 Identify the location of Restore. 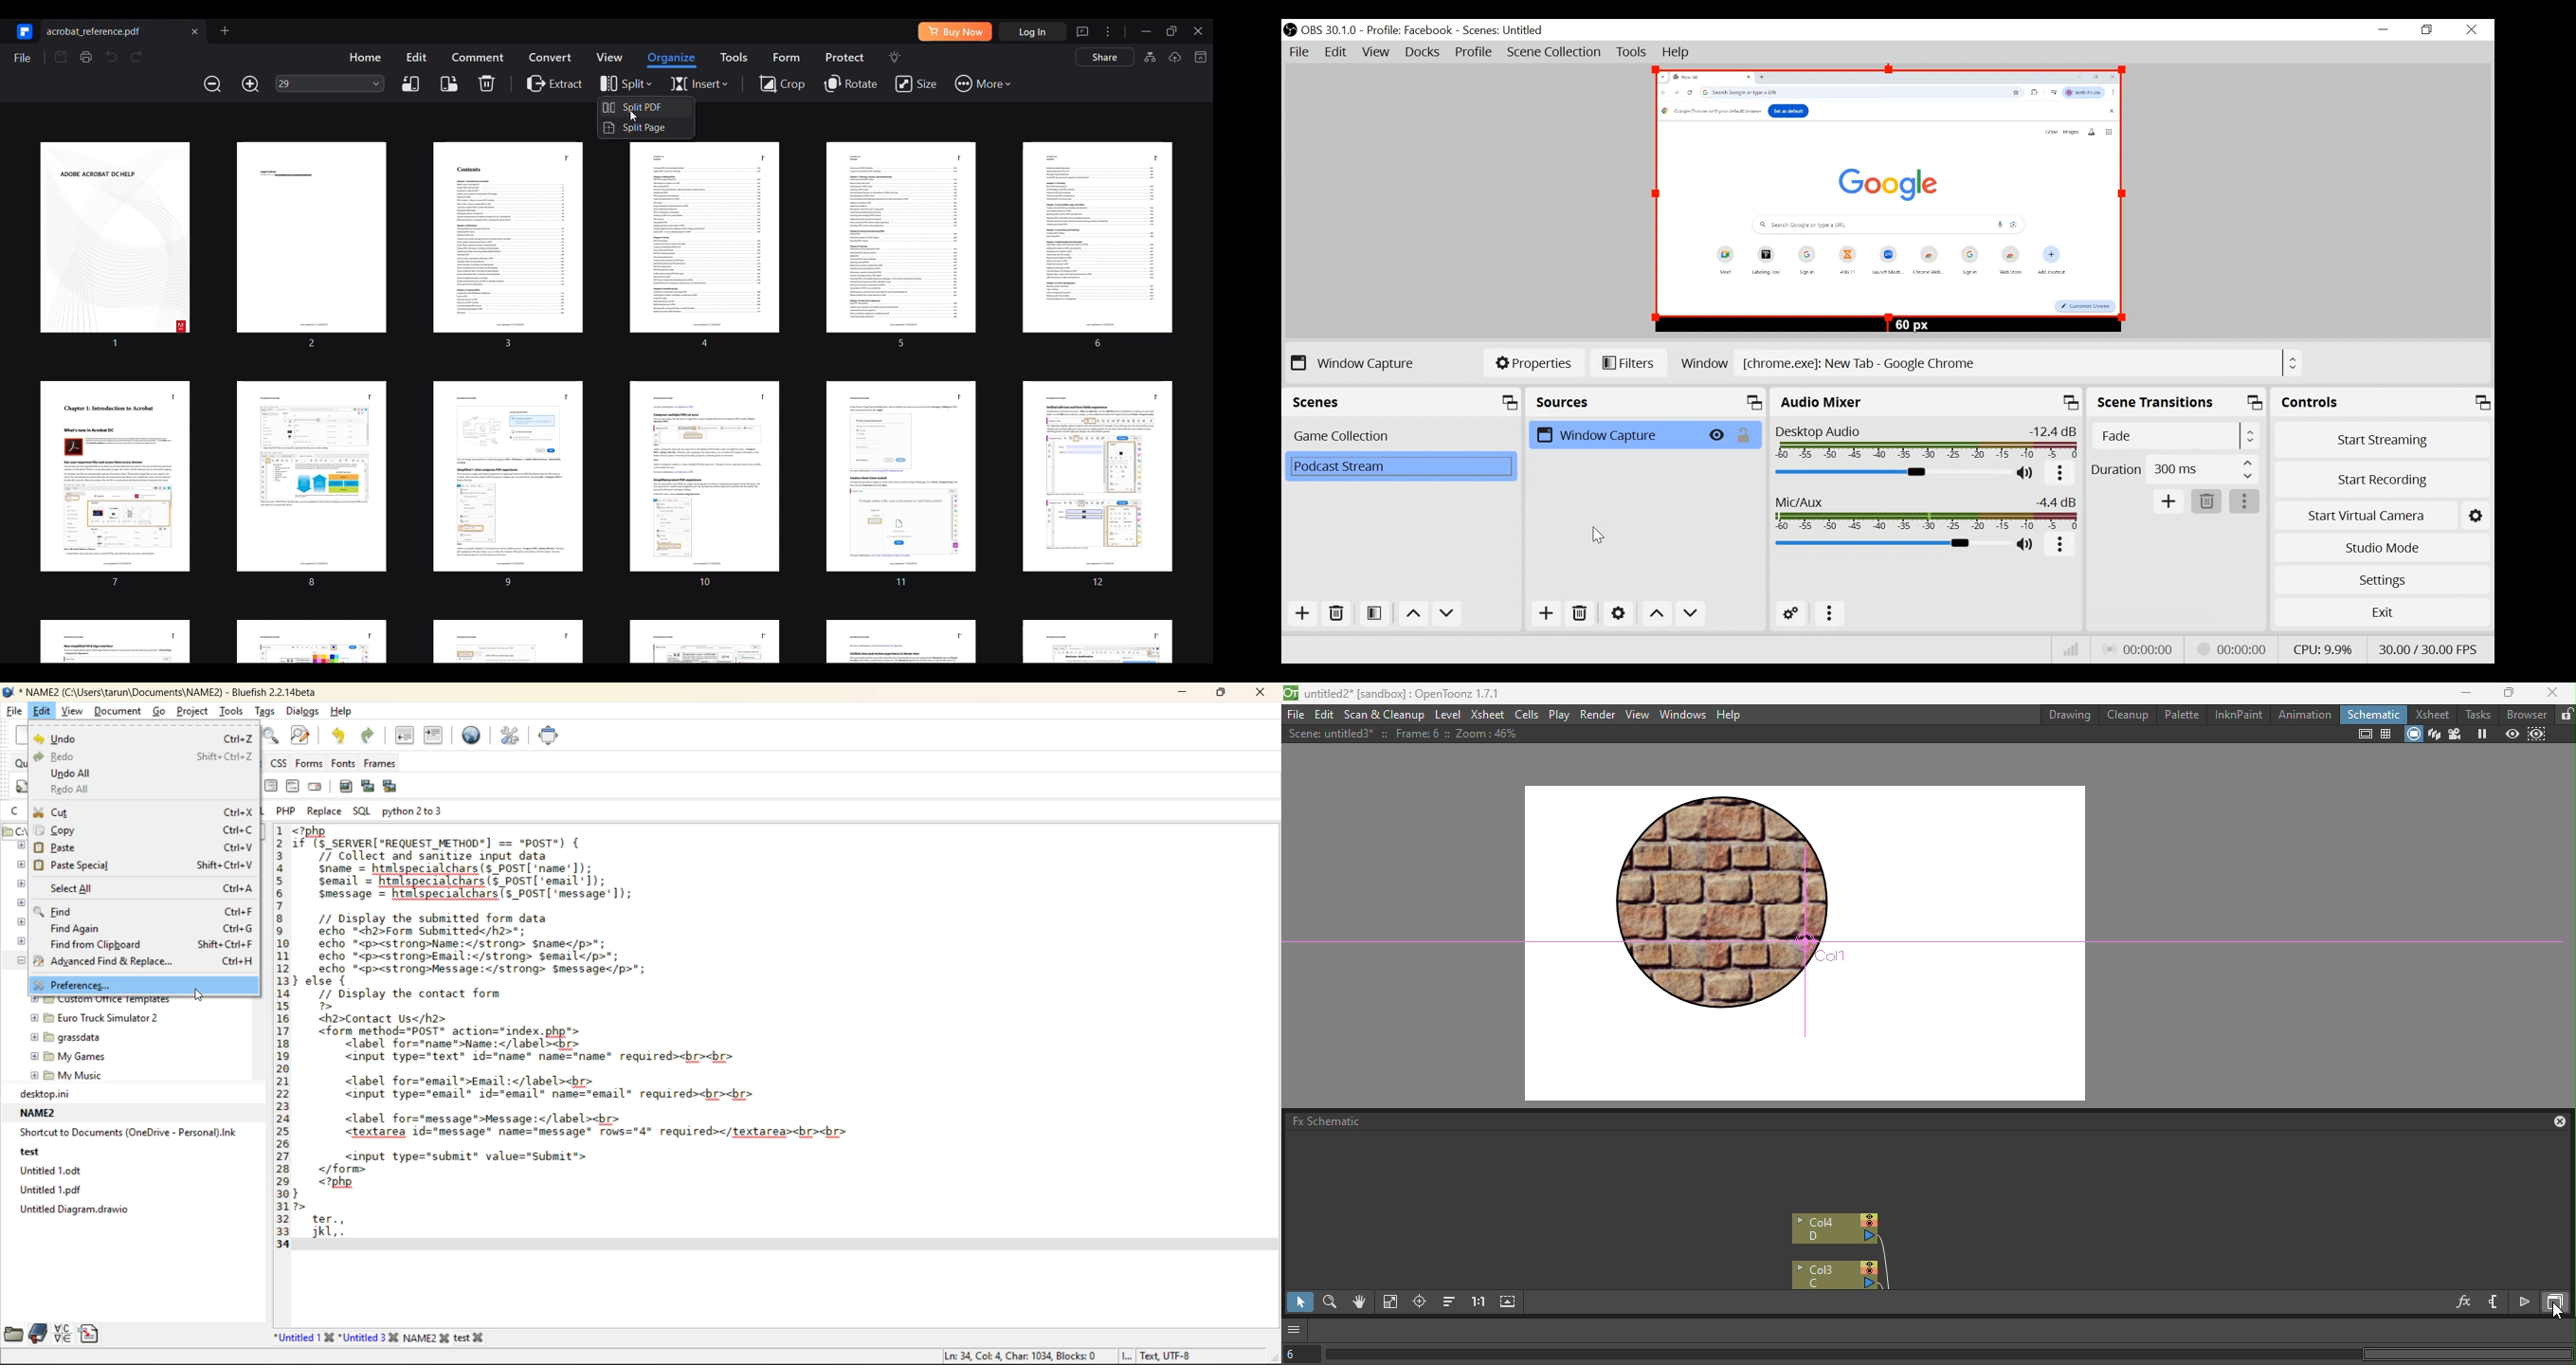
(2428, 30).